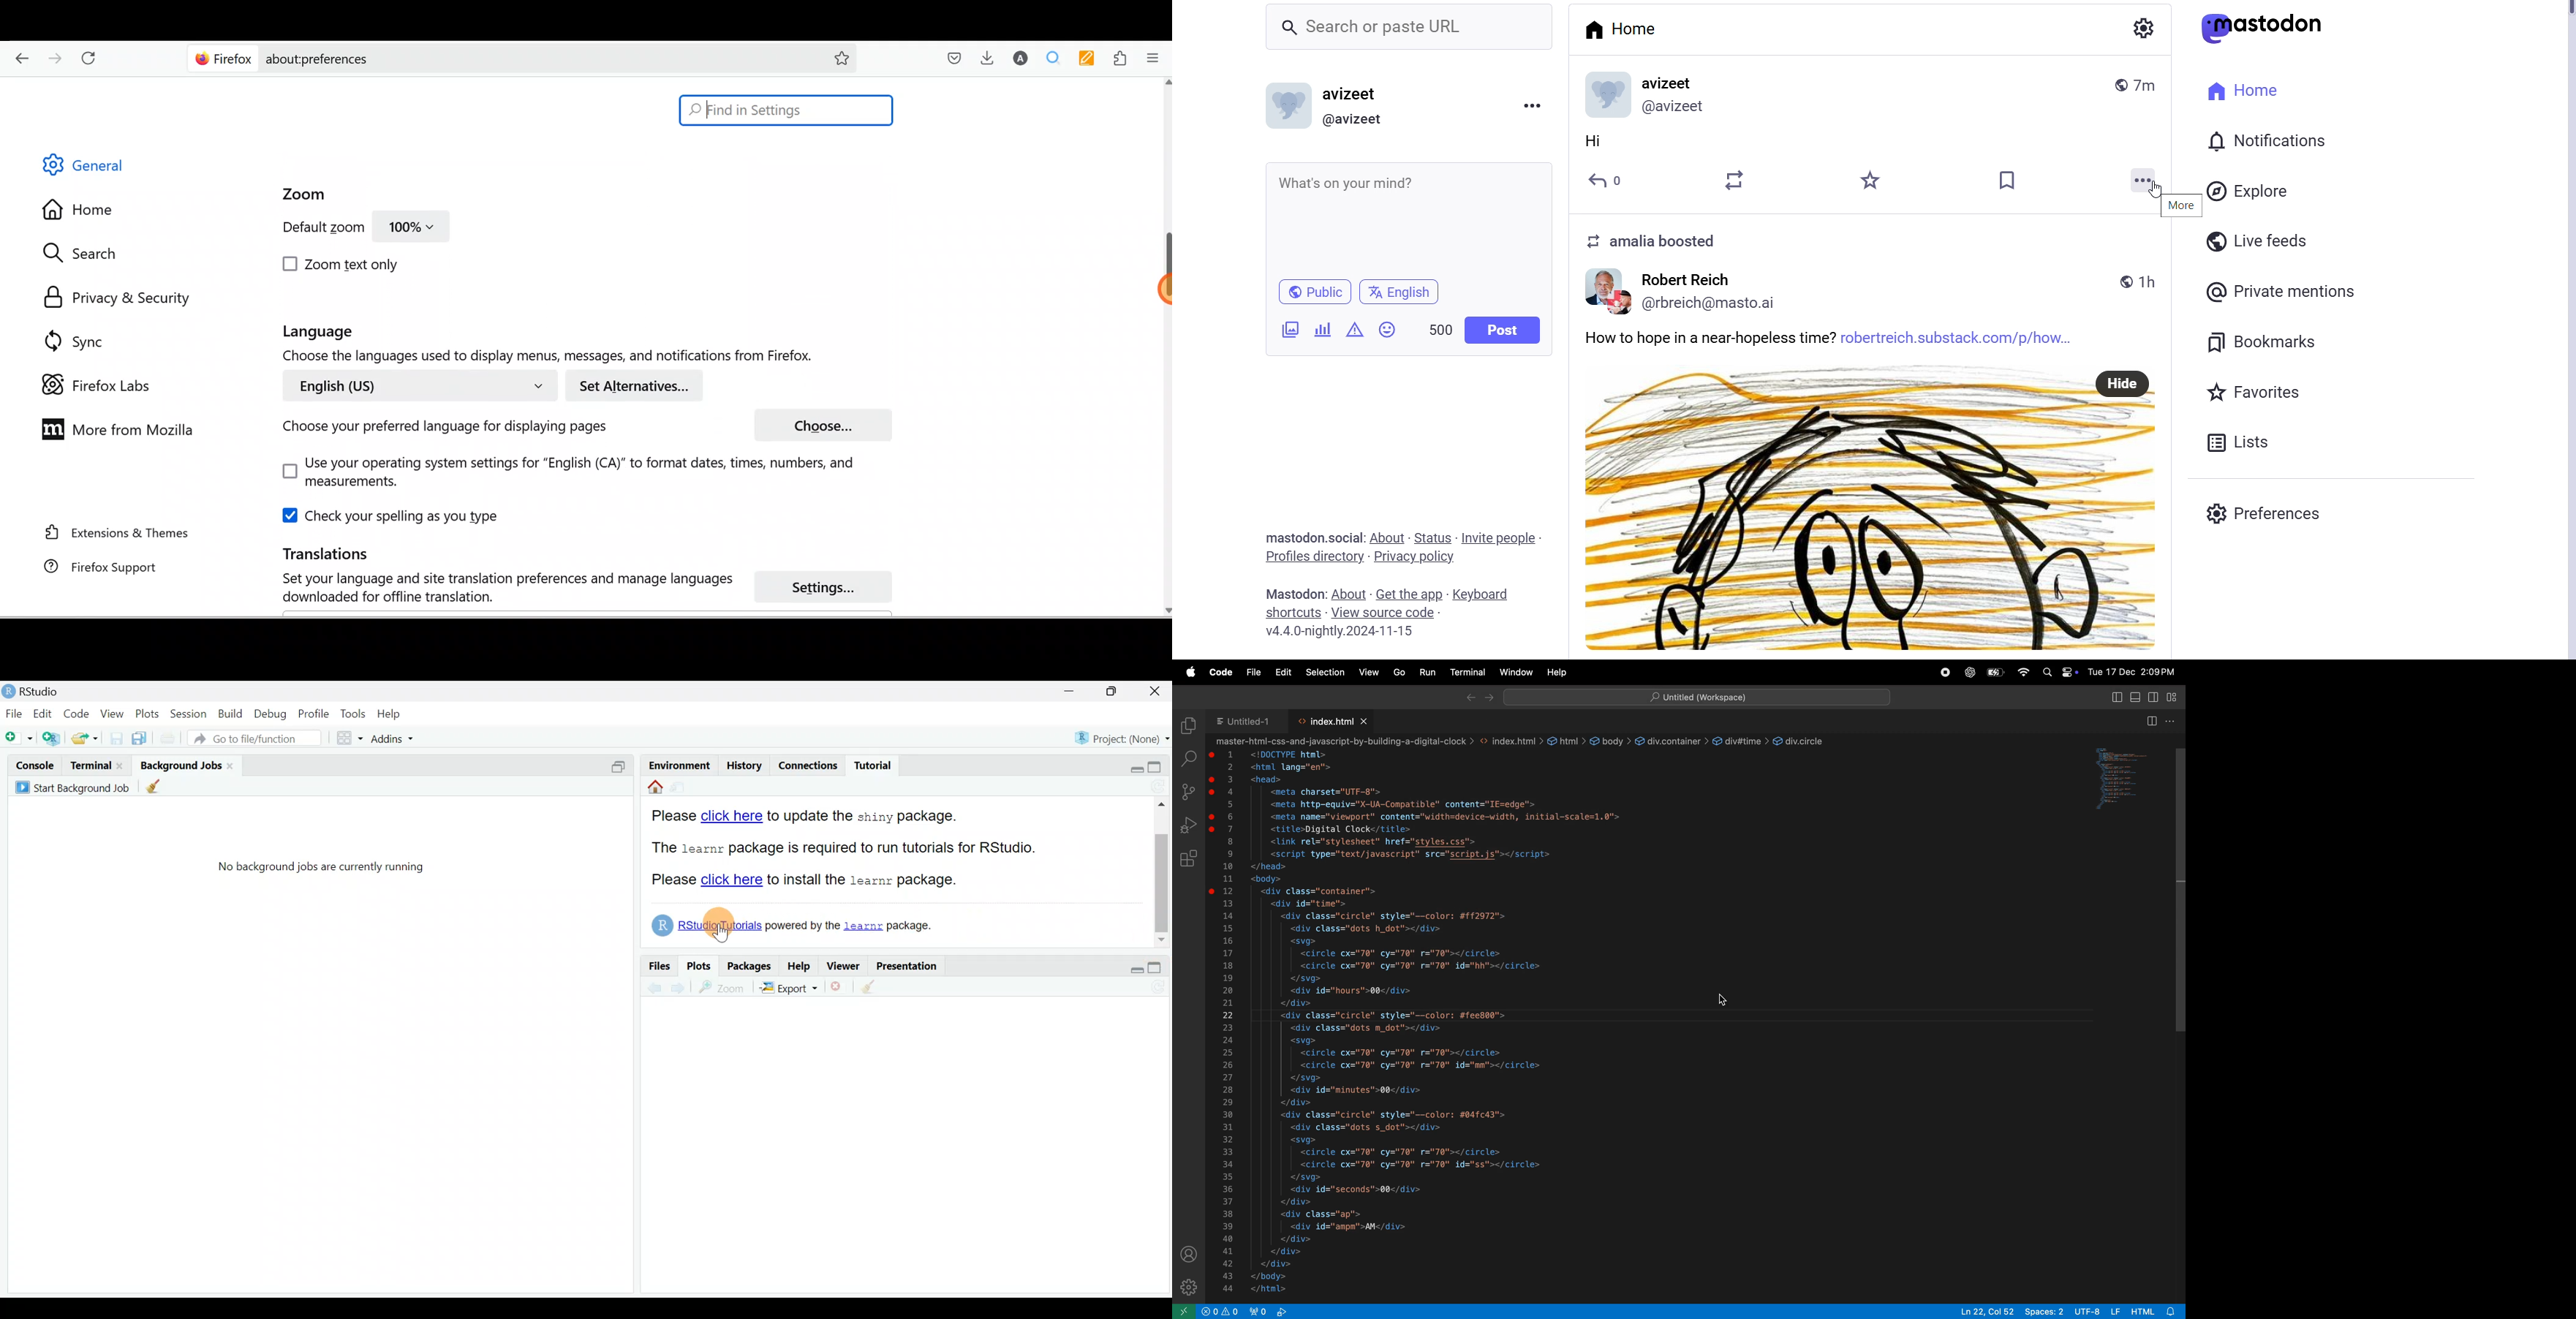 This screenshot has height=1344, width=2576. What do you see at coordinates (1876, 494) in the screenshot?
I see `Post from User` at bounding box center [1876, 494].